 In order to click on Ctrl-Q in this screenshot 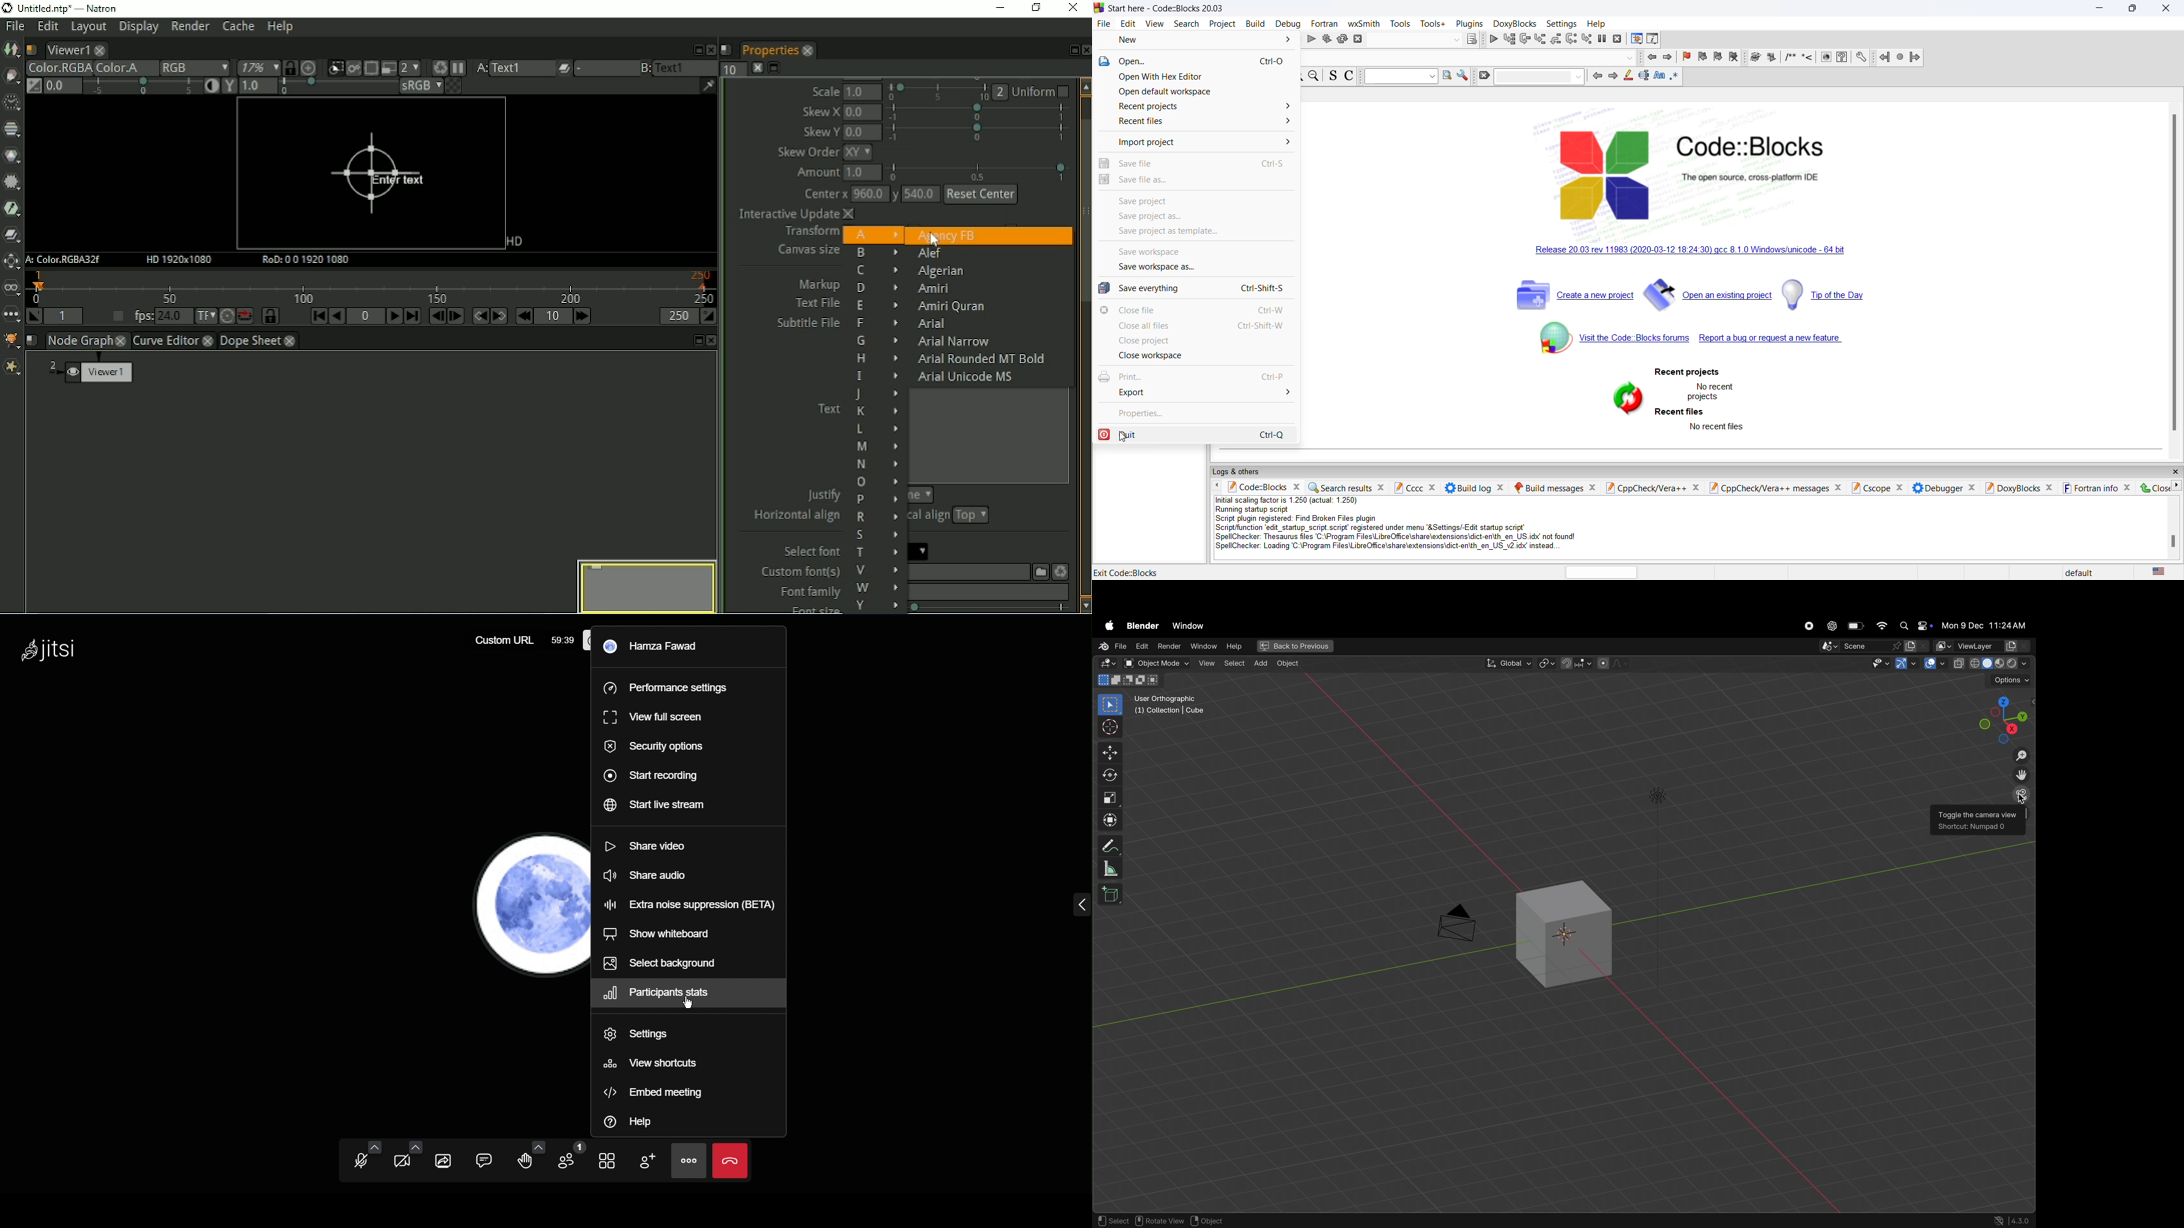, I will do `click(1274, 435)`.